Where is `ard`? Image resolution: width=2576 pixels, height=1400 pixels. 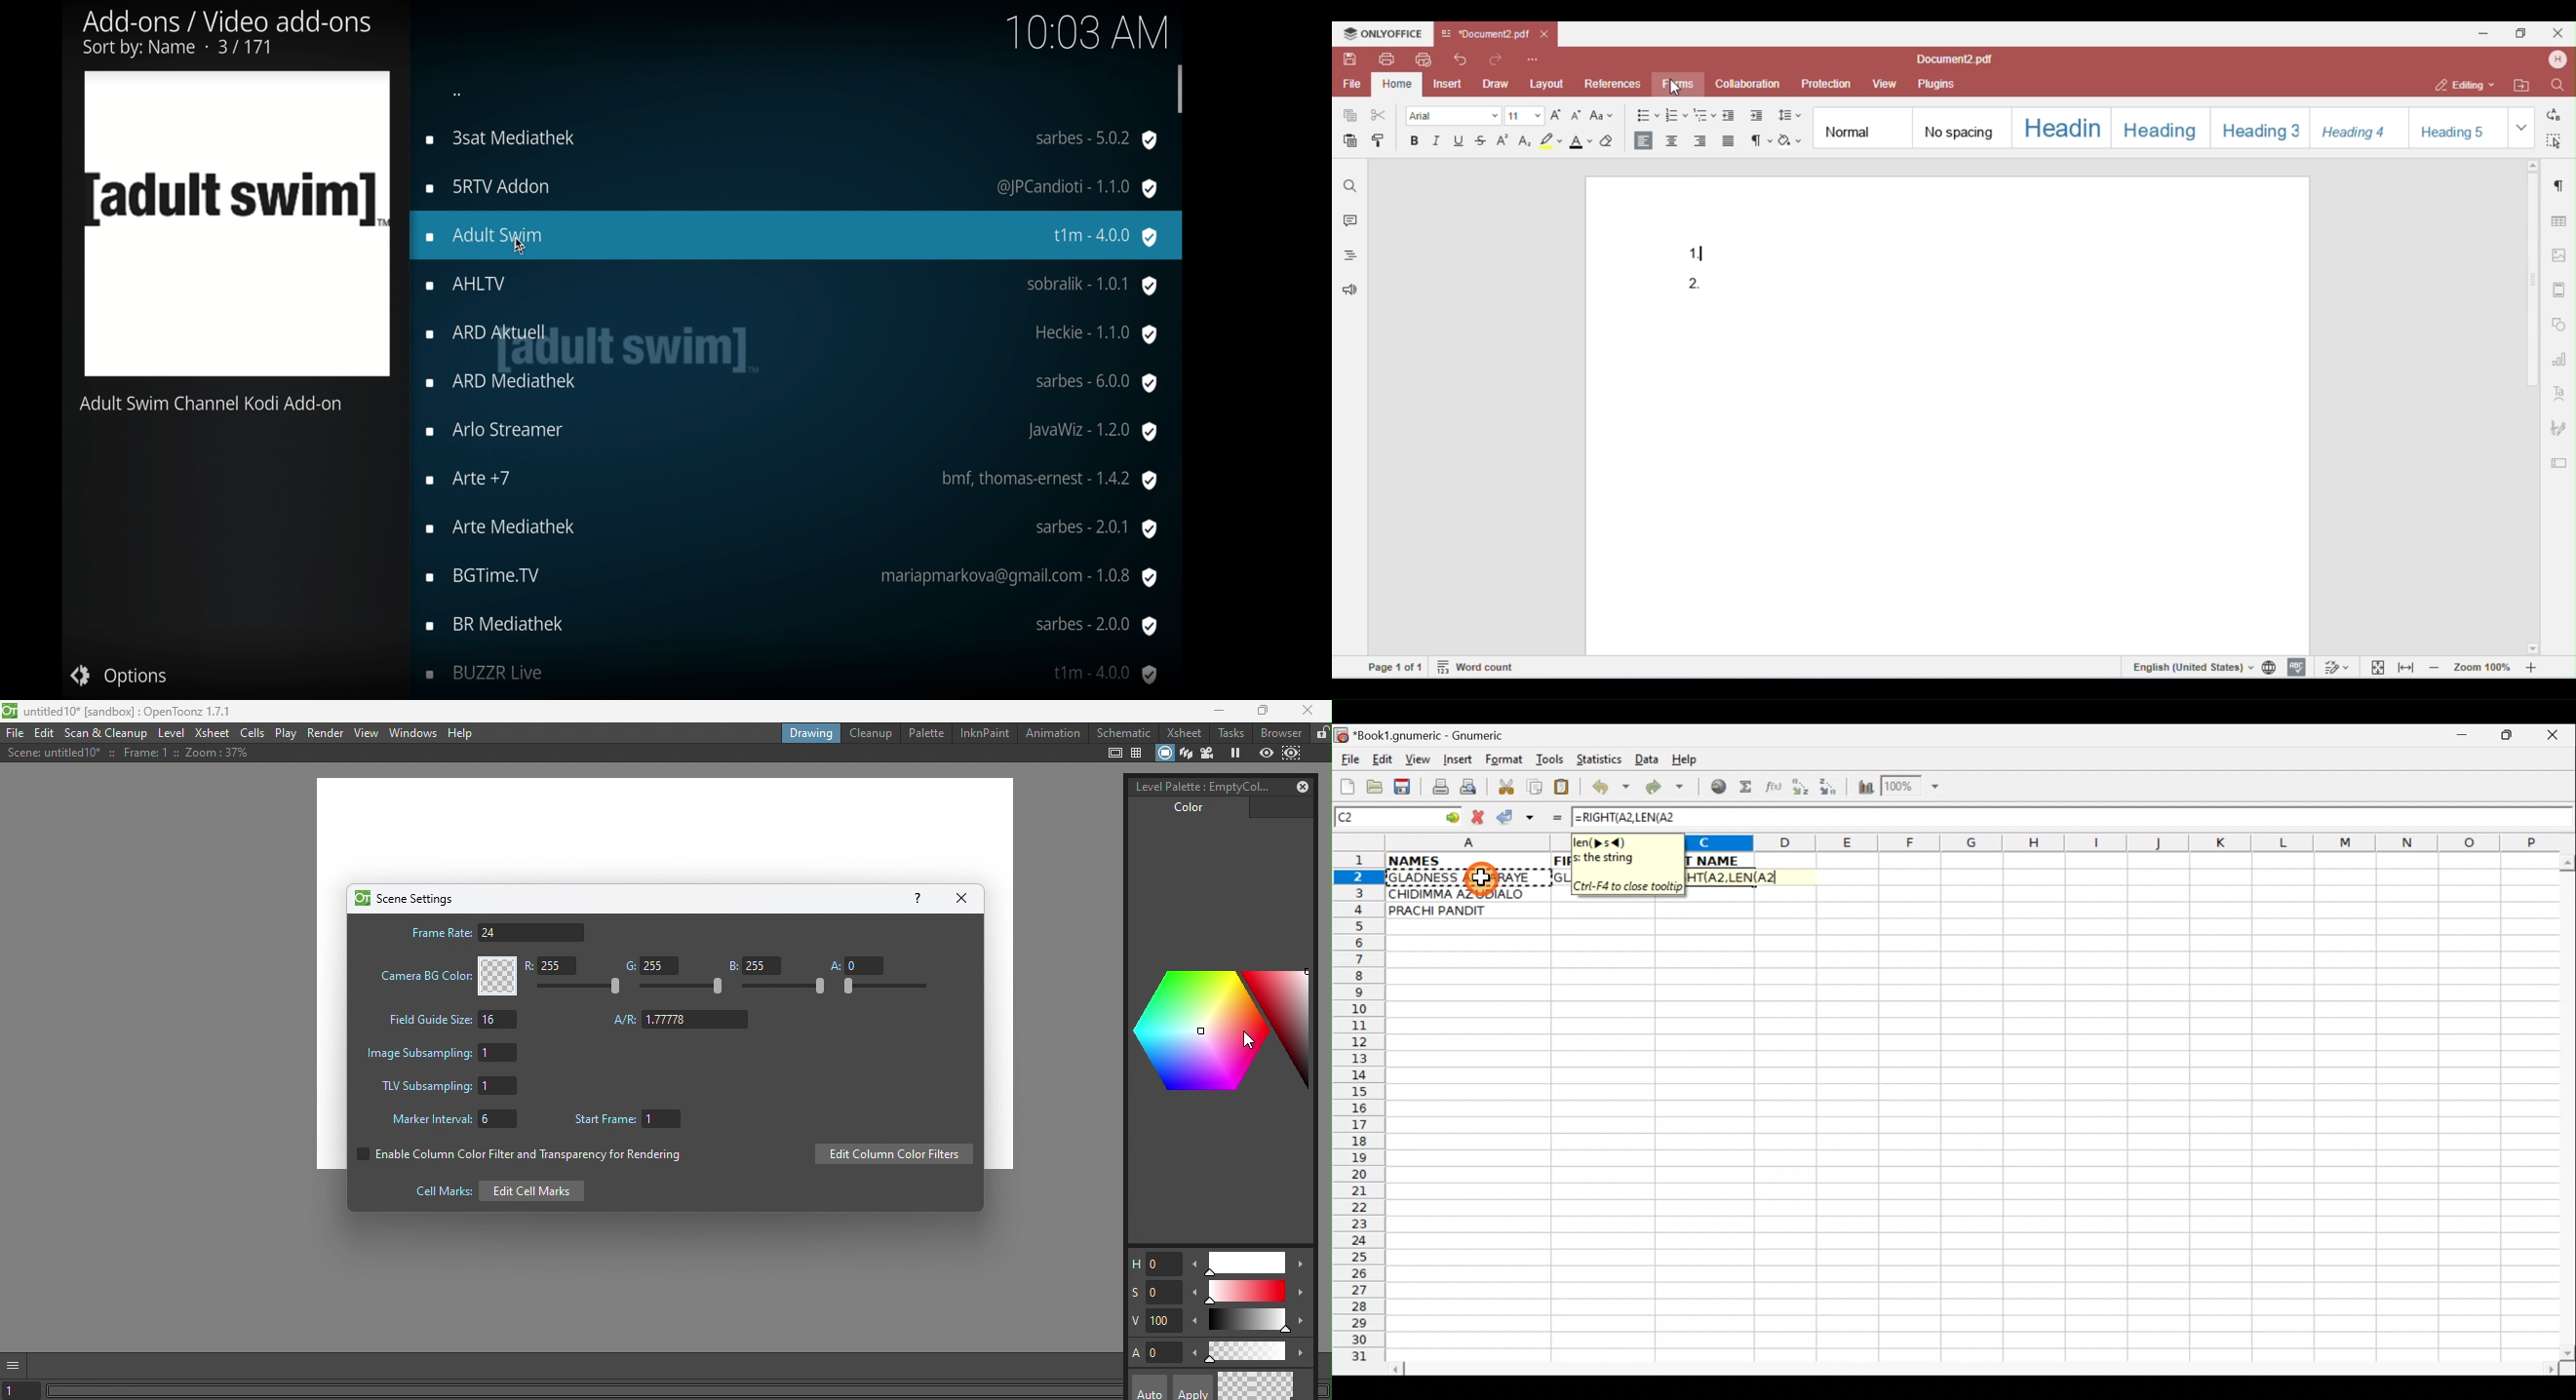 ard is located at coordinates (793, 384).